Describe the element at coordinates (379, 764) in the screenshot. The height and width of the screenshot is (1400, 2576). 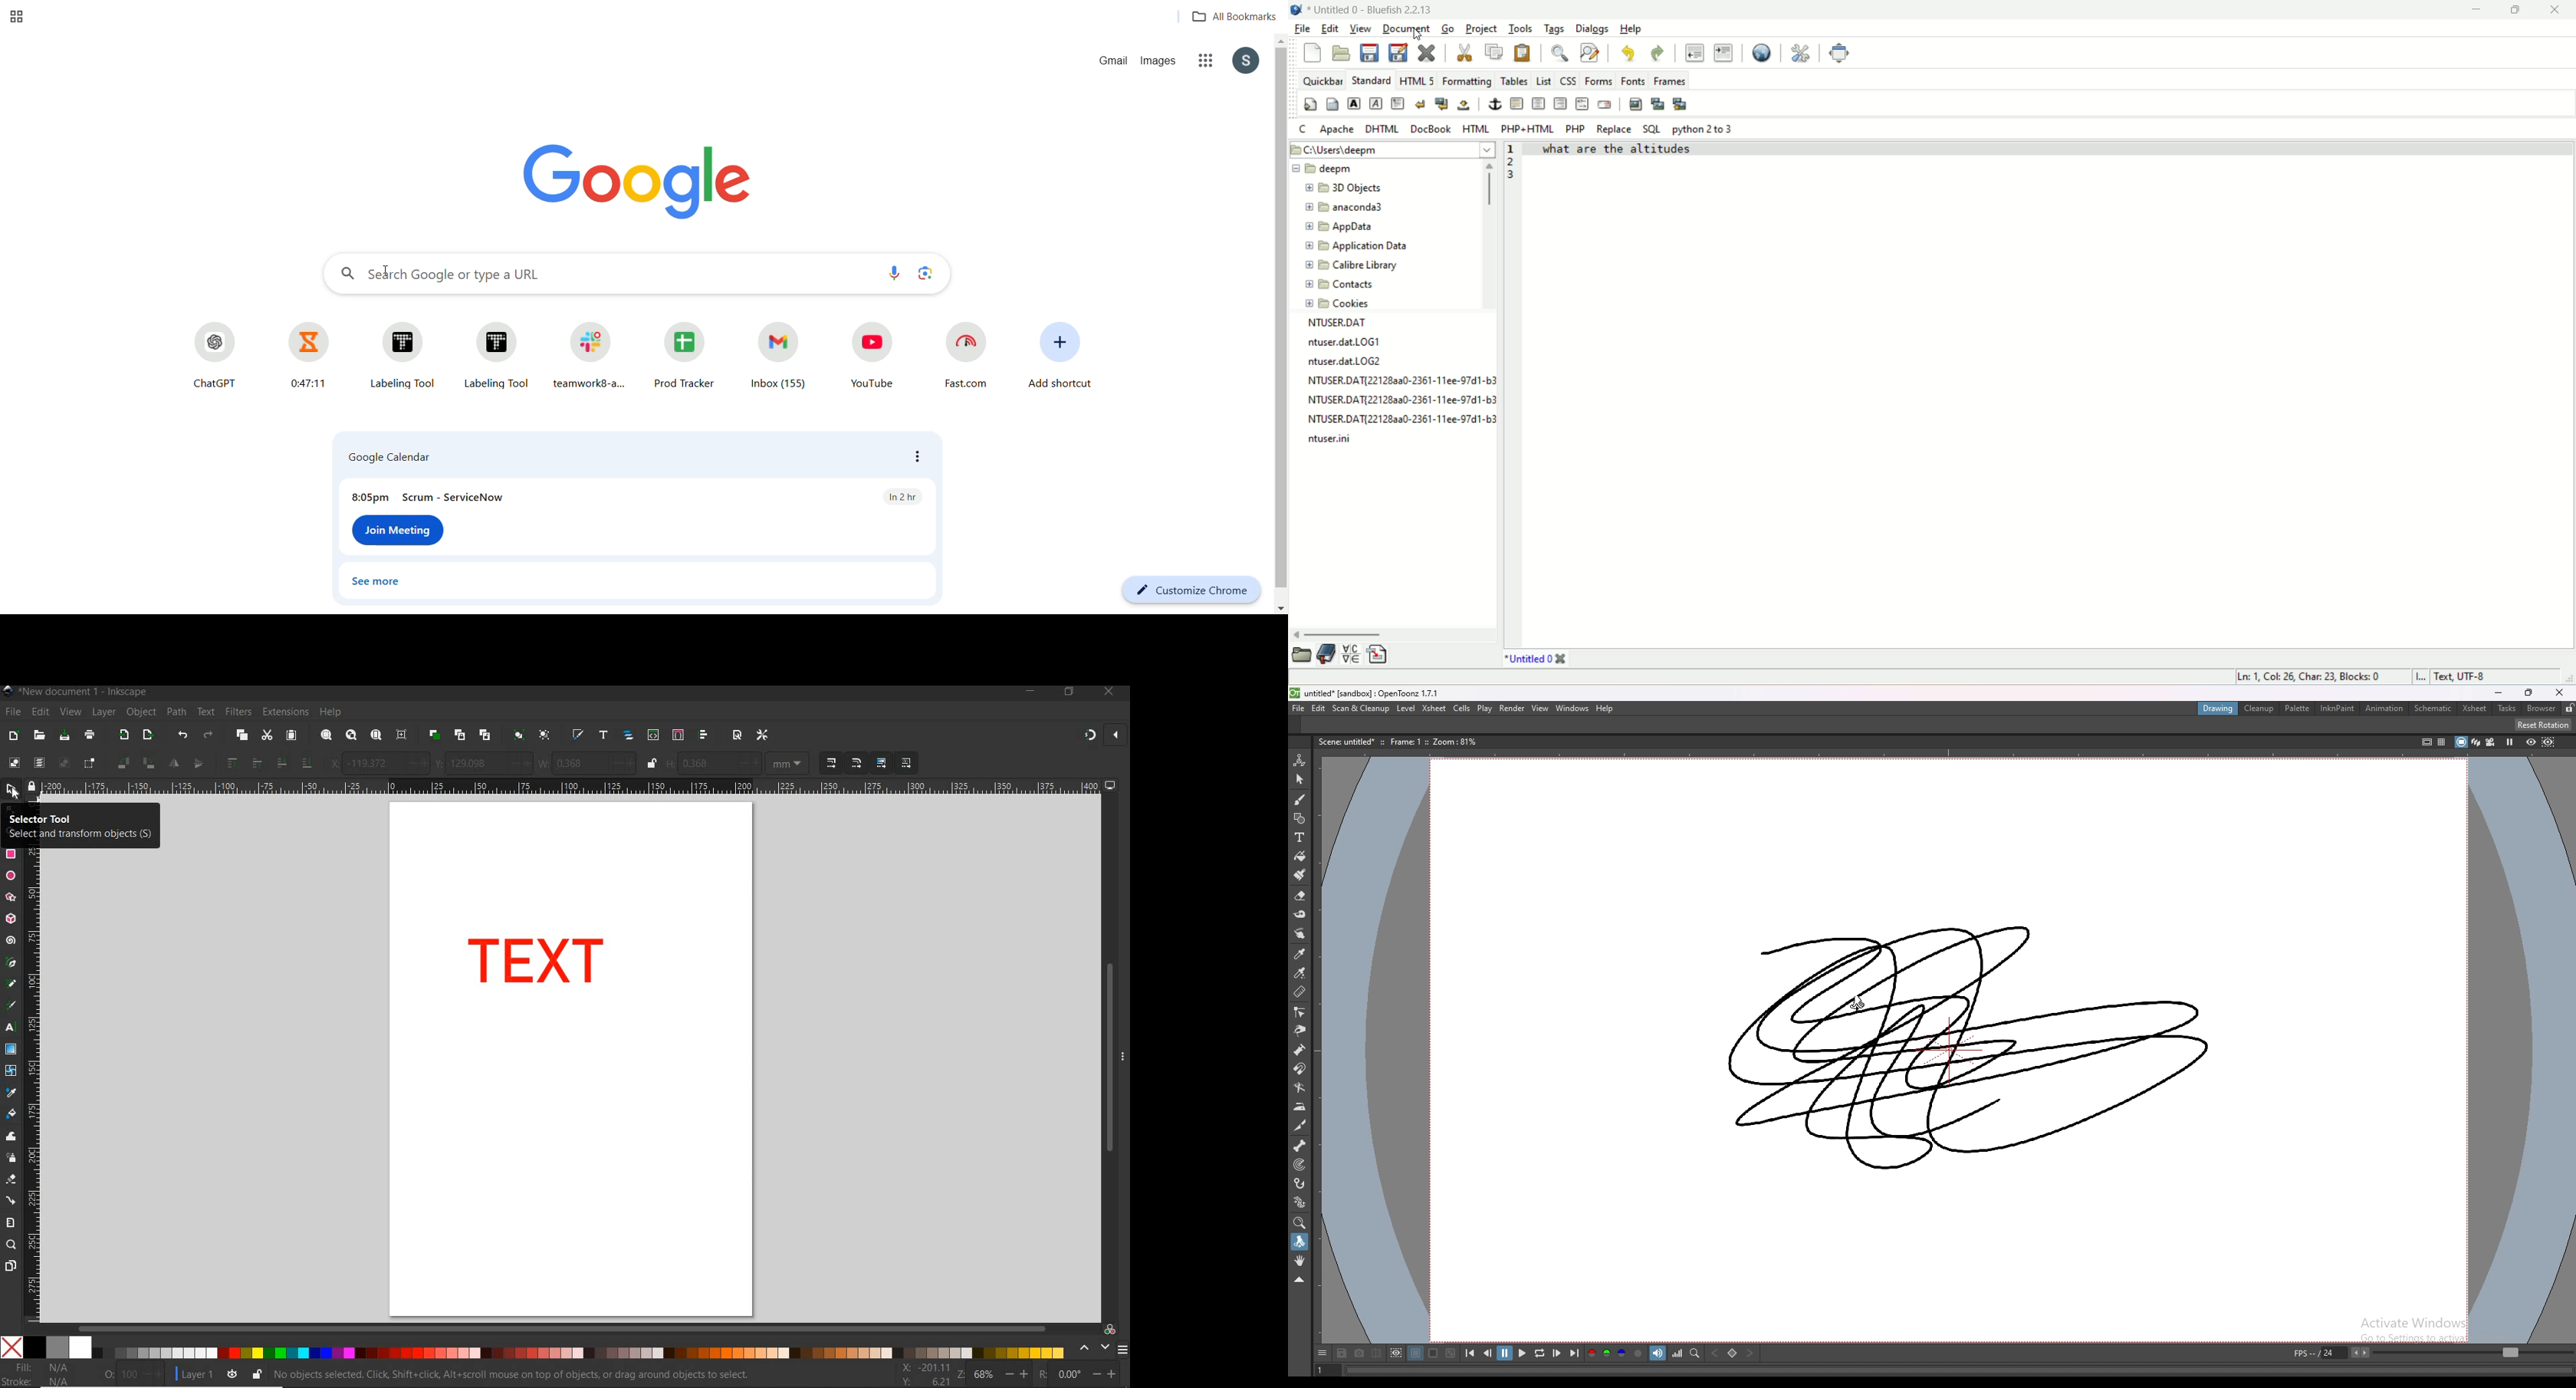
I see `HORIZONTAL COORDINATE OF SELECTION` at that location.